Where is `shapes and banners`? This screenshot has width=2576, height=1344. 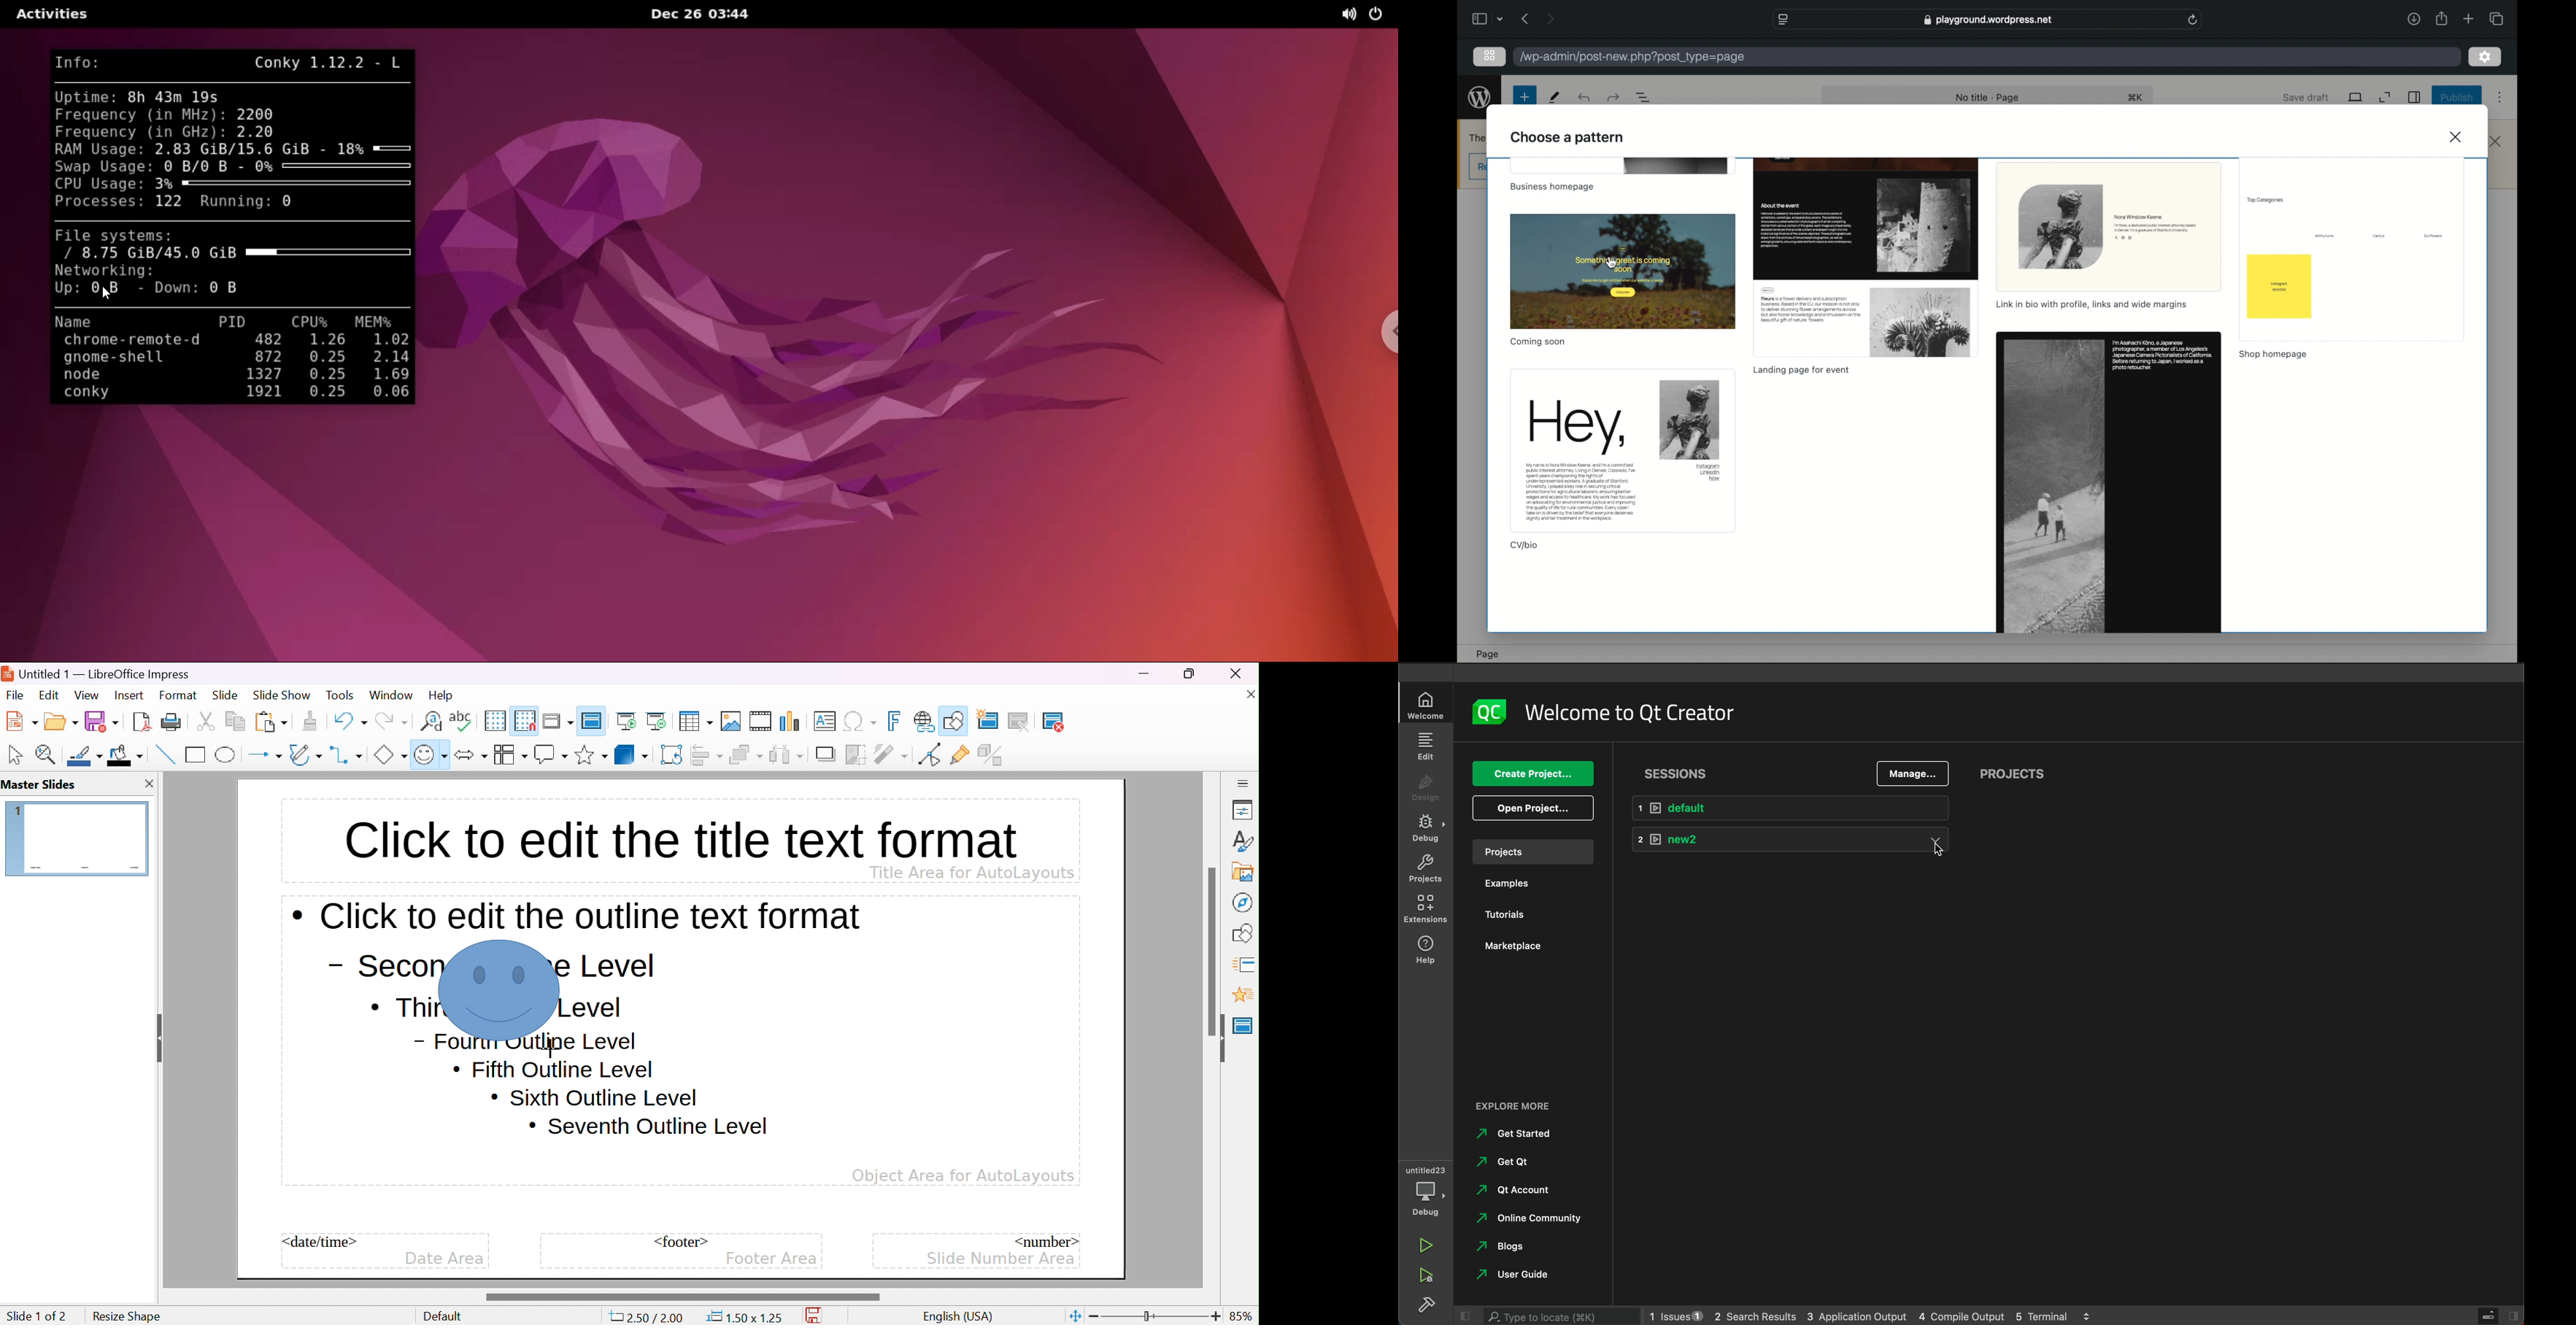
shapes and banners is located at coordinates (591, 755).